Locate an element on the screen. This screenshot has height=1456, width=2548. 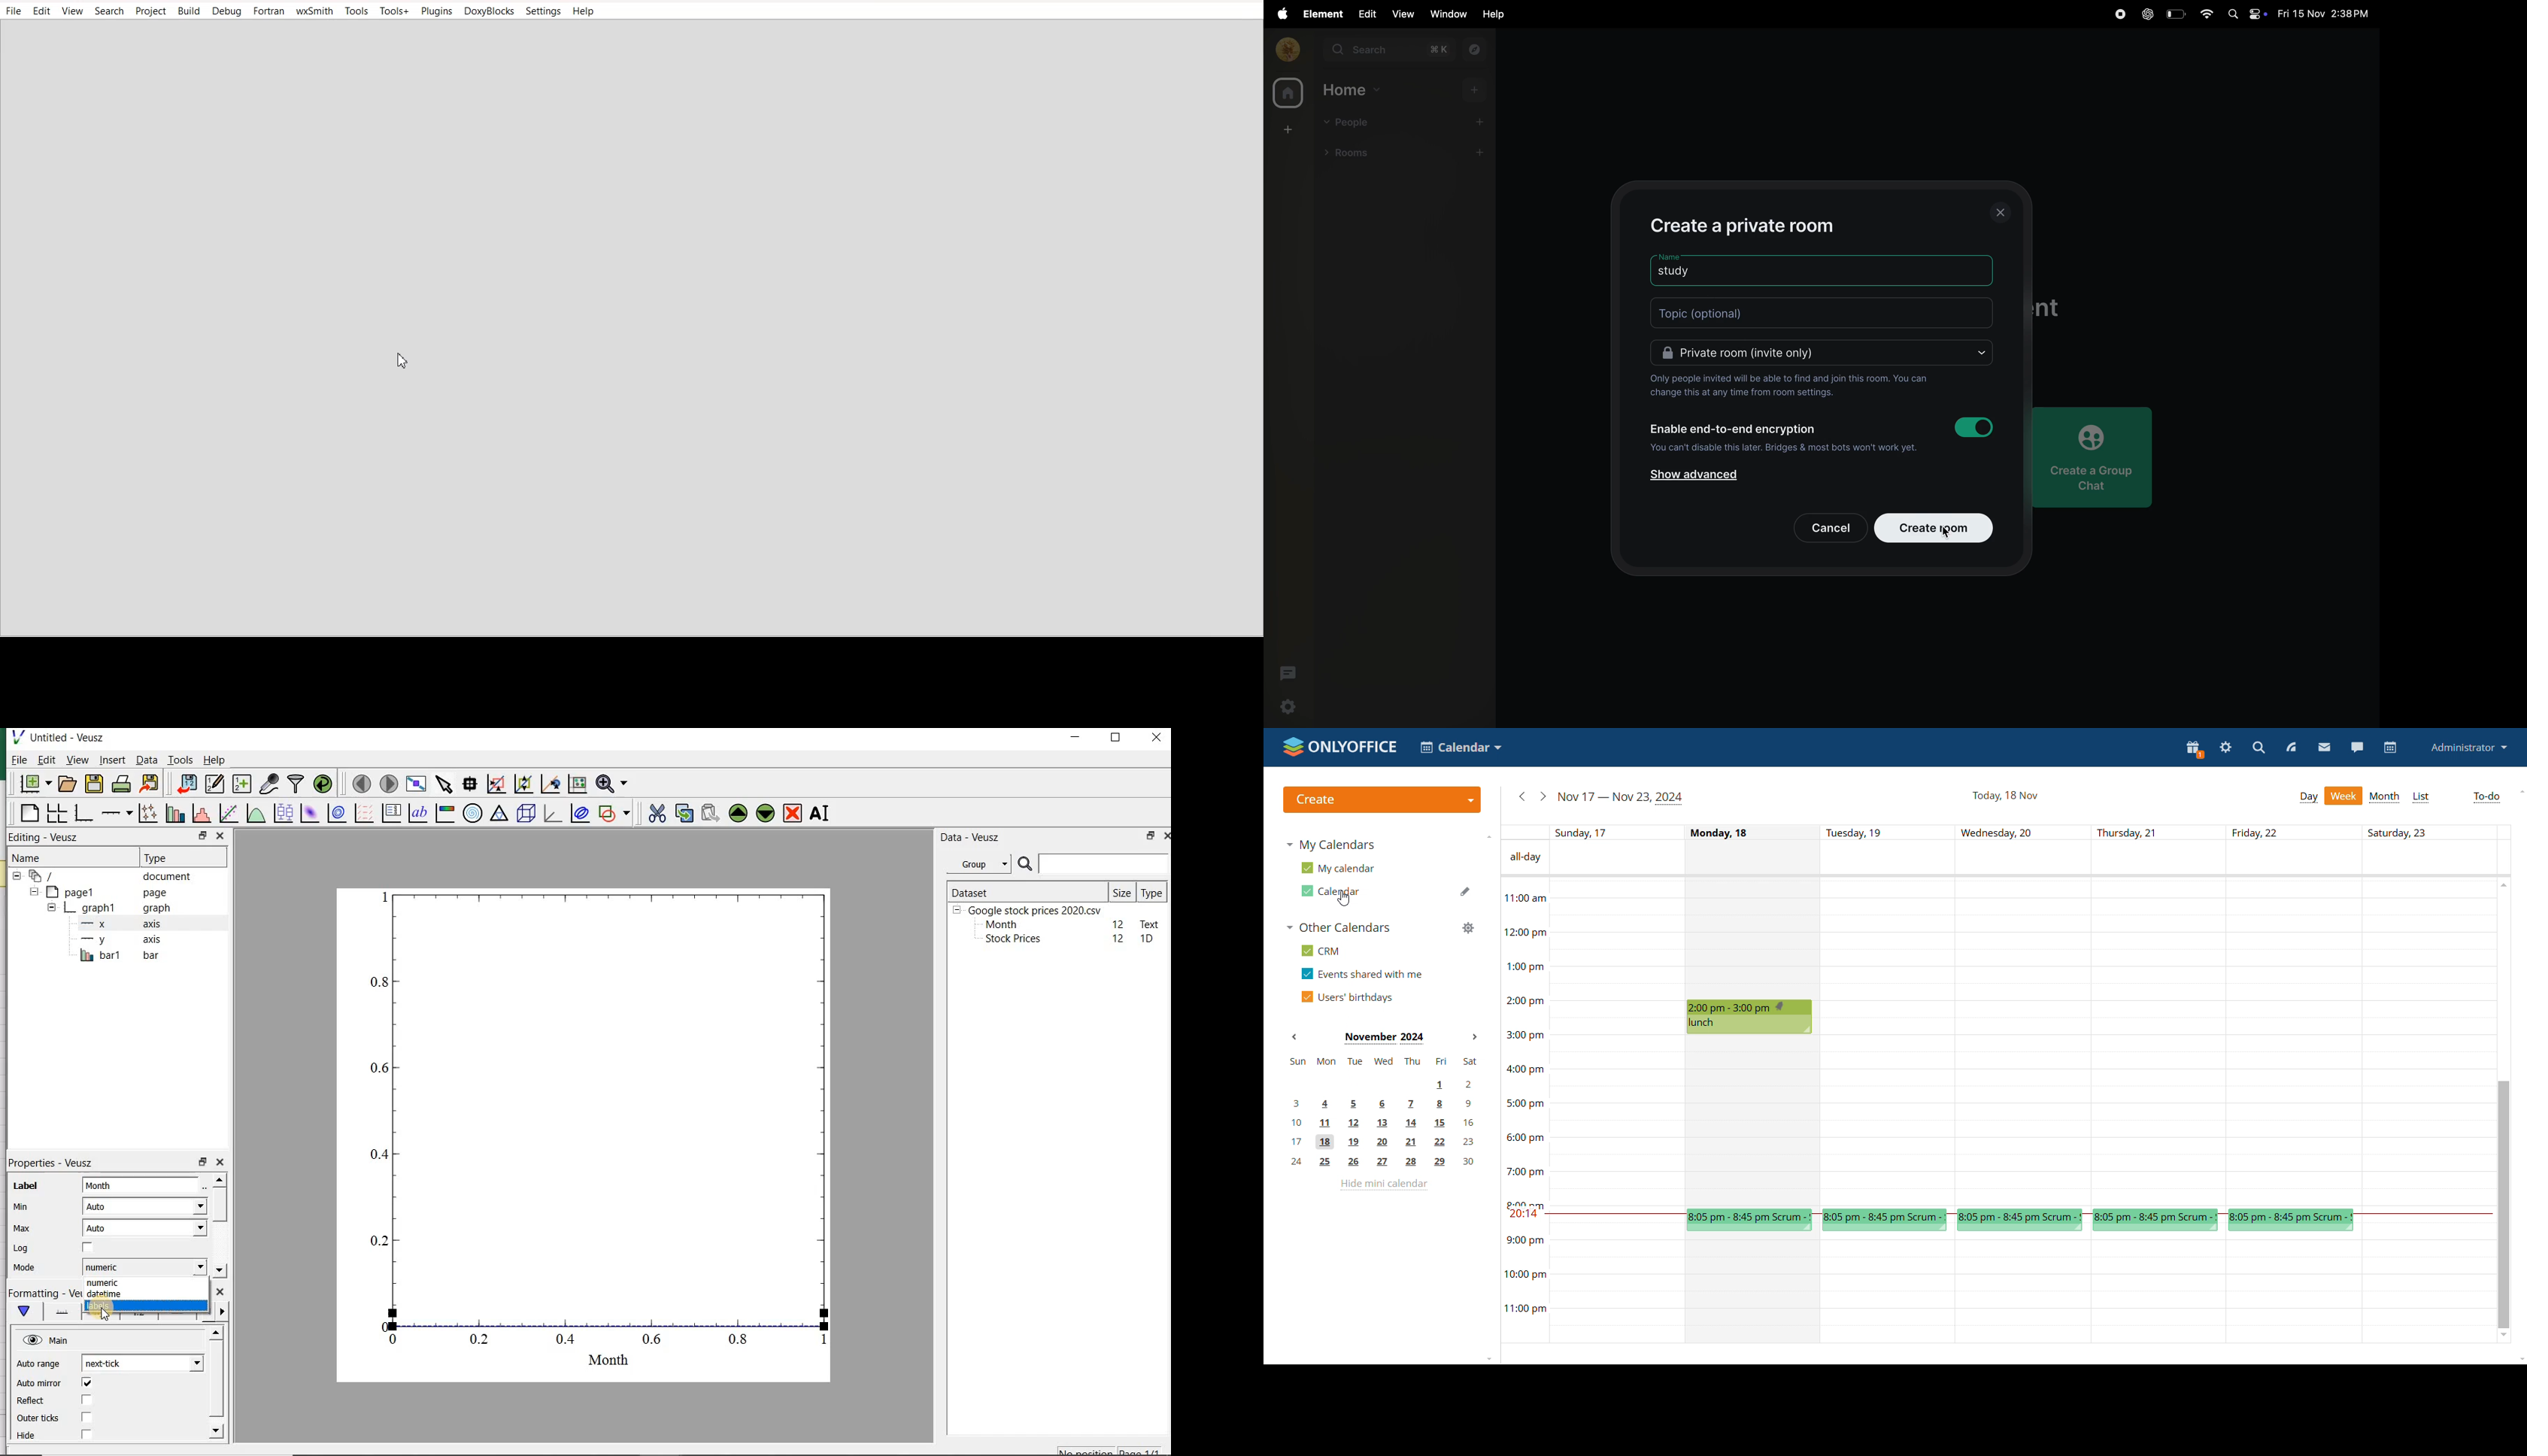
Debug is located at coordinates (226, 11).